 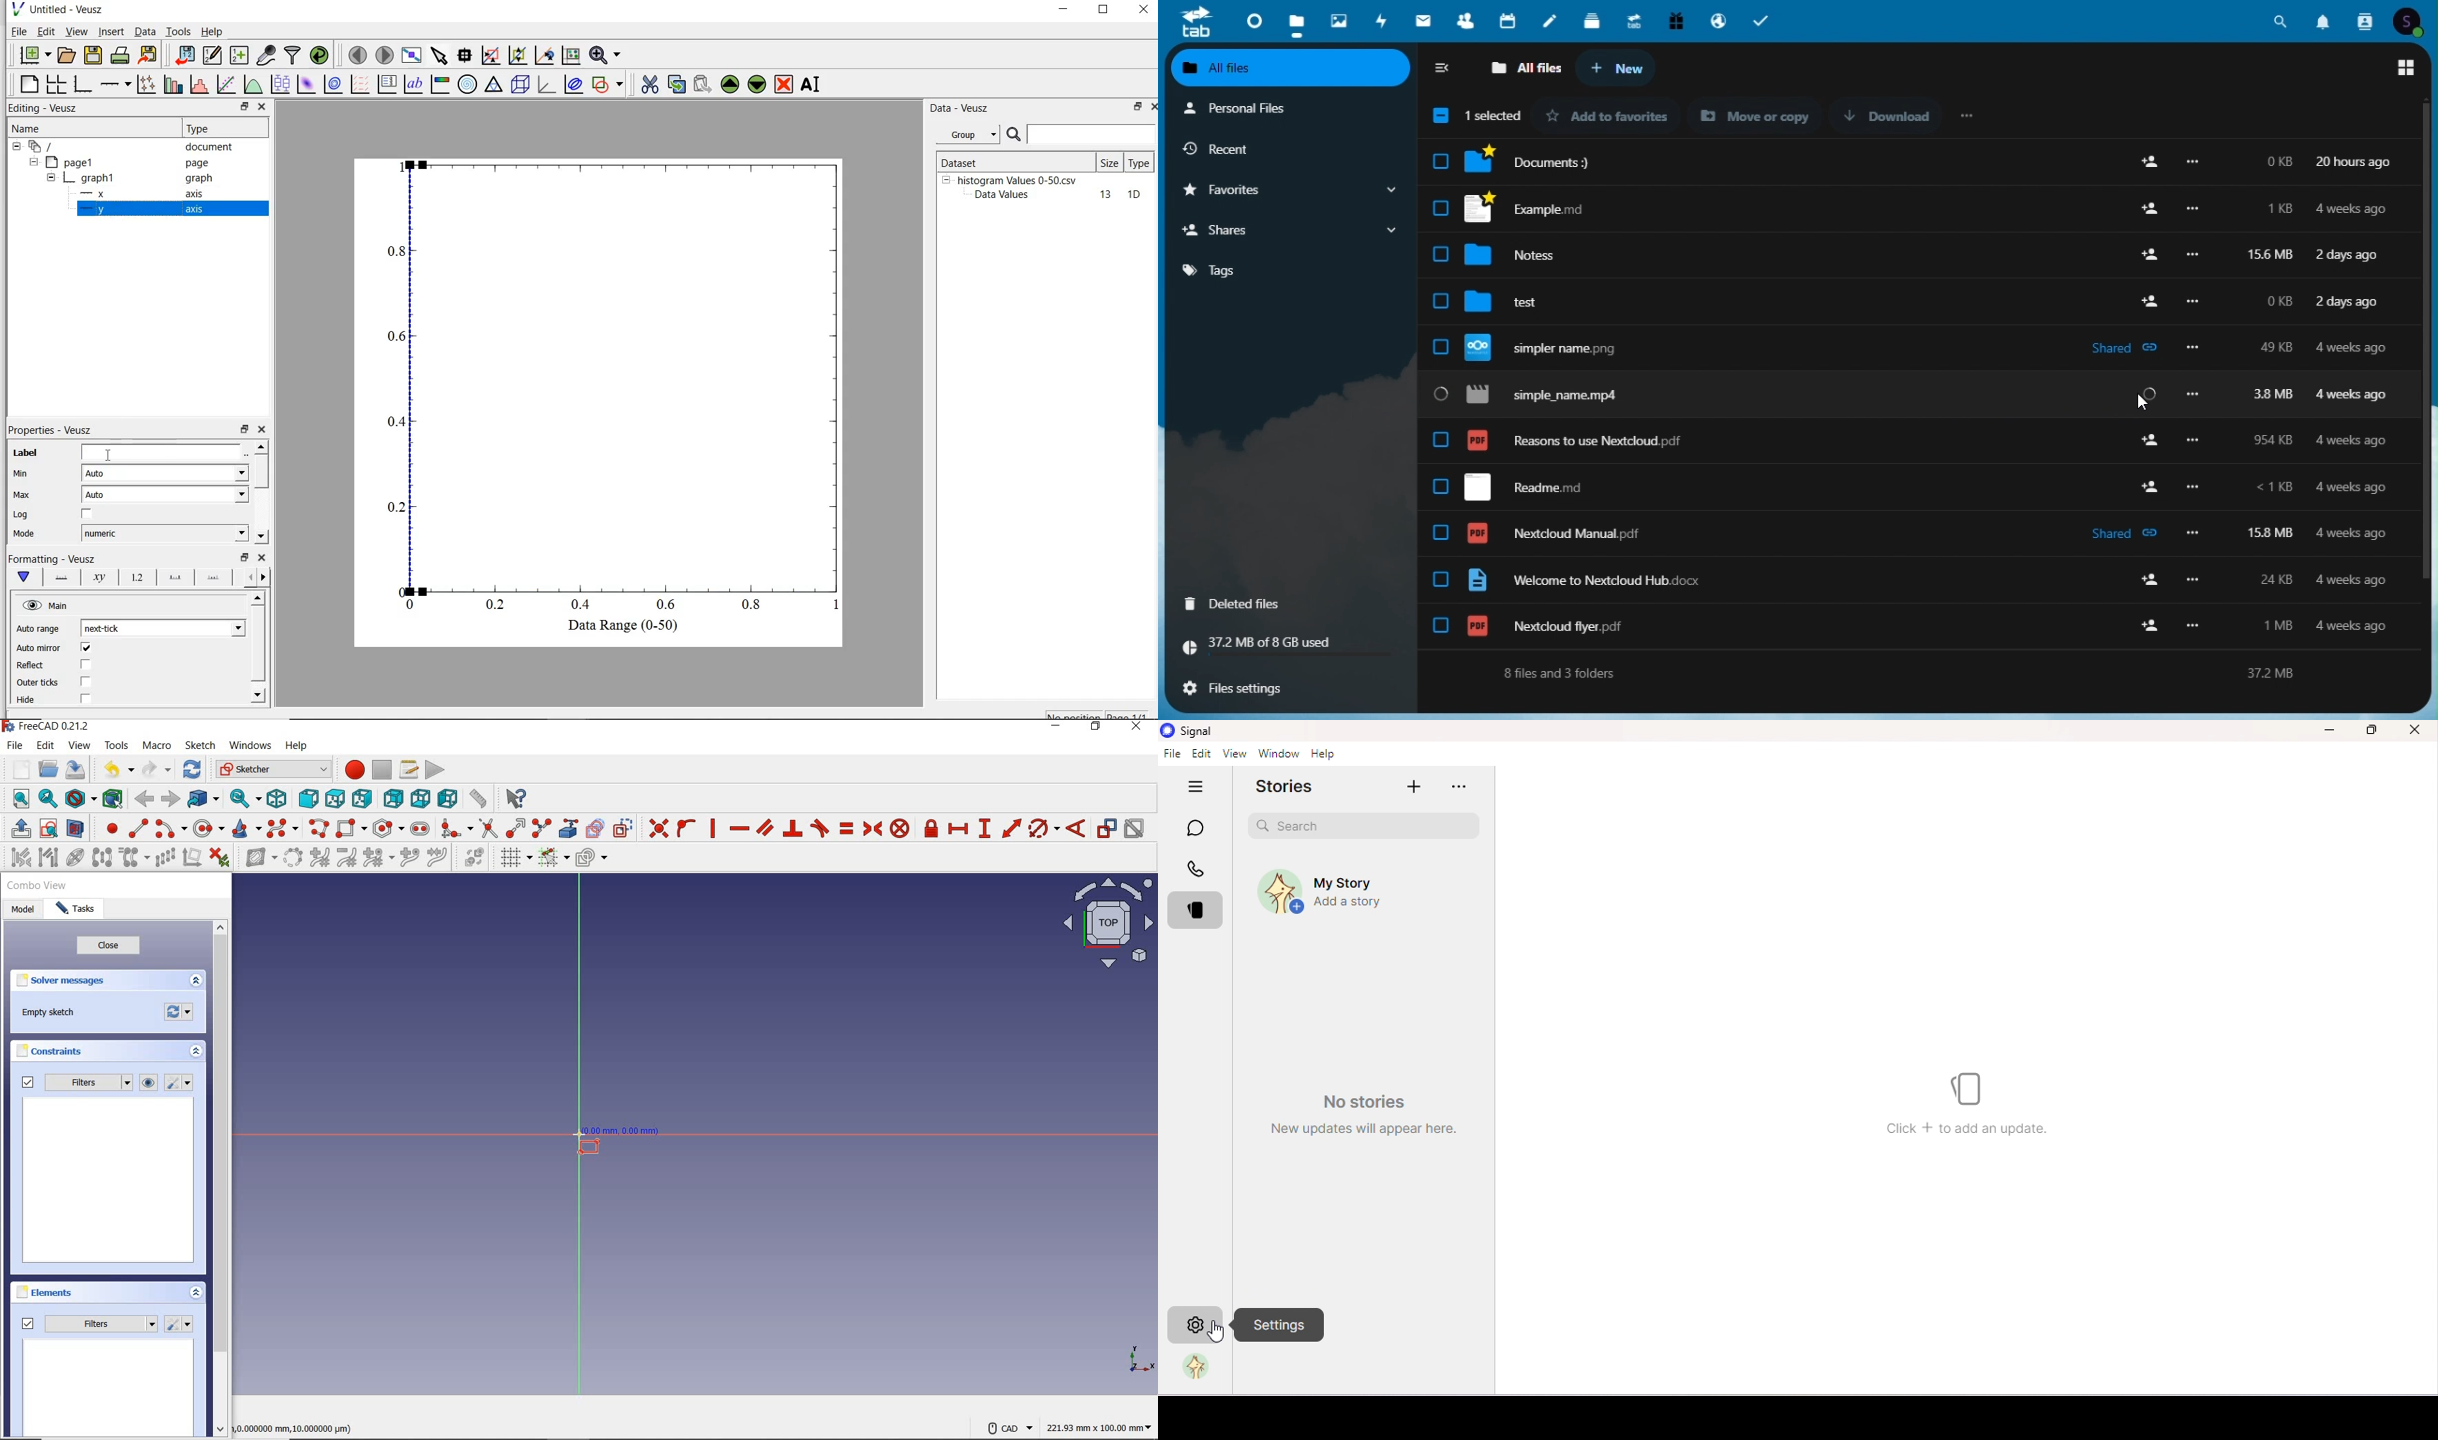 What do you see at coordinates (17, 9) in the screenshot?
I see `veusz logo` at bounding box center [17, 9].